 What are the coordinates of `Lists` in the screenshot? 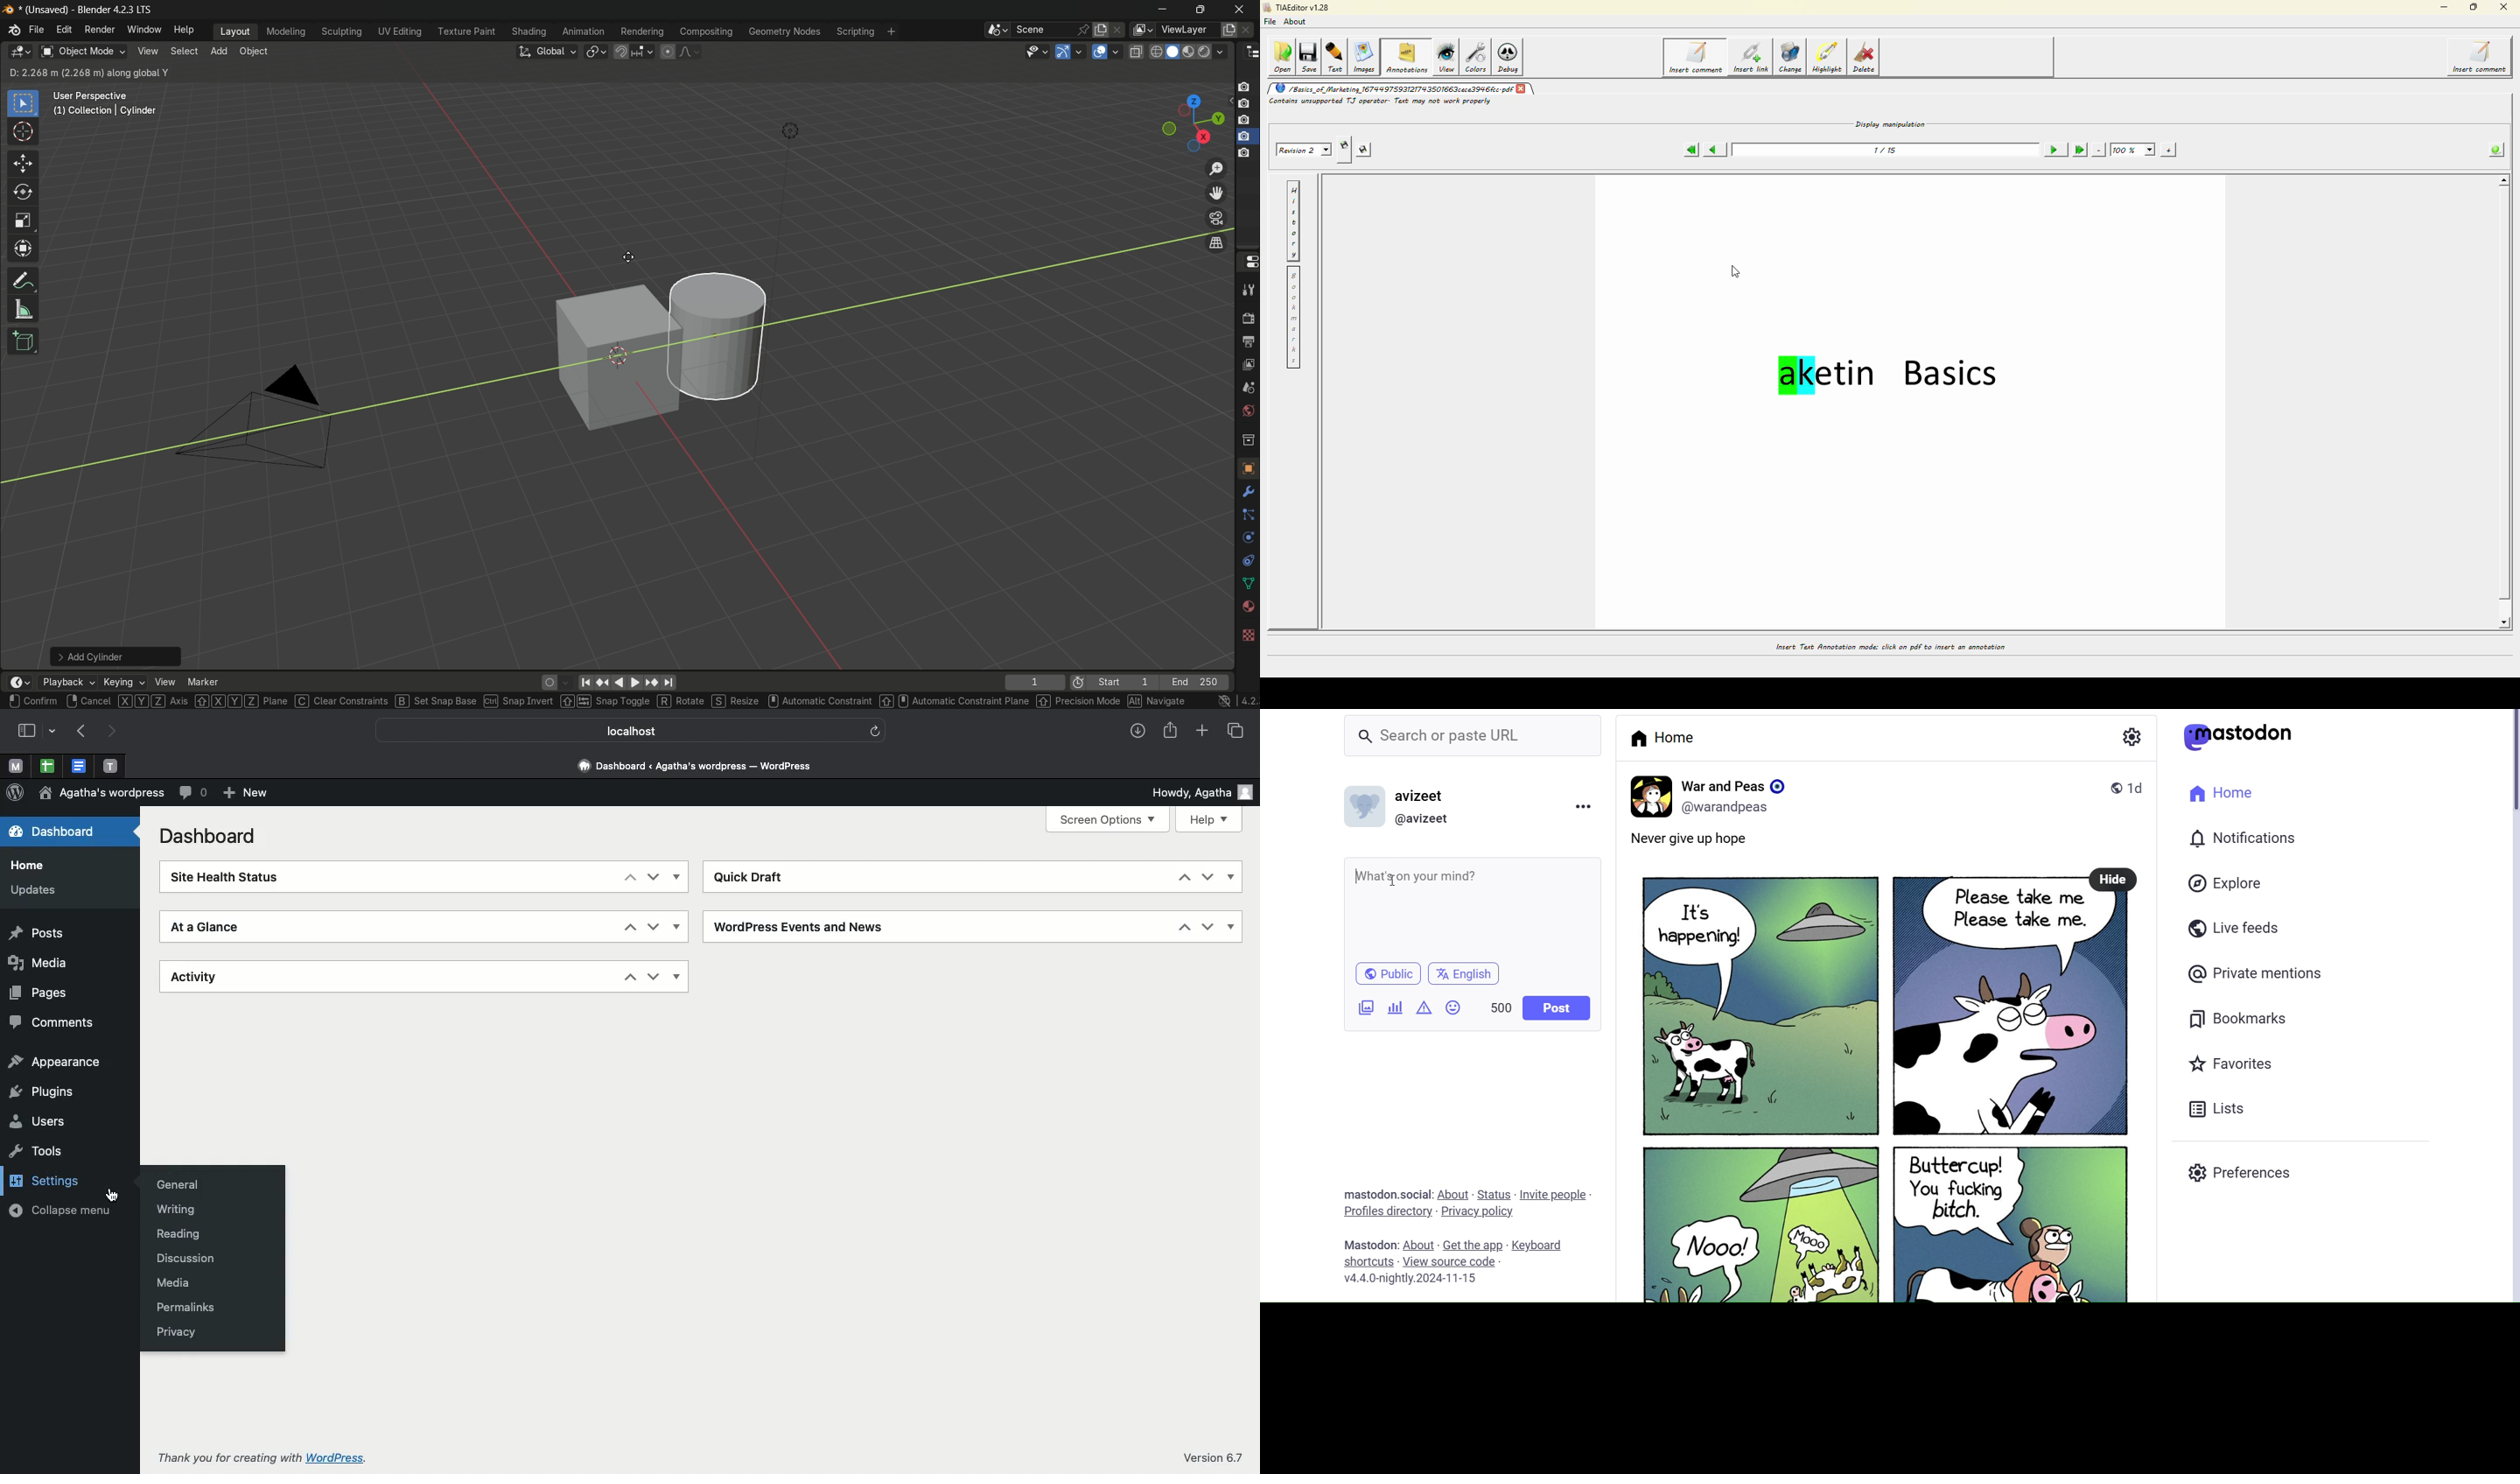 It's located at (2216, 1109).